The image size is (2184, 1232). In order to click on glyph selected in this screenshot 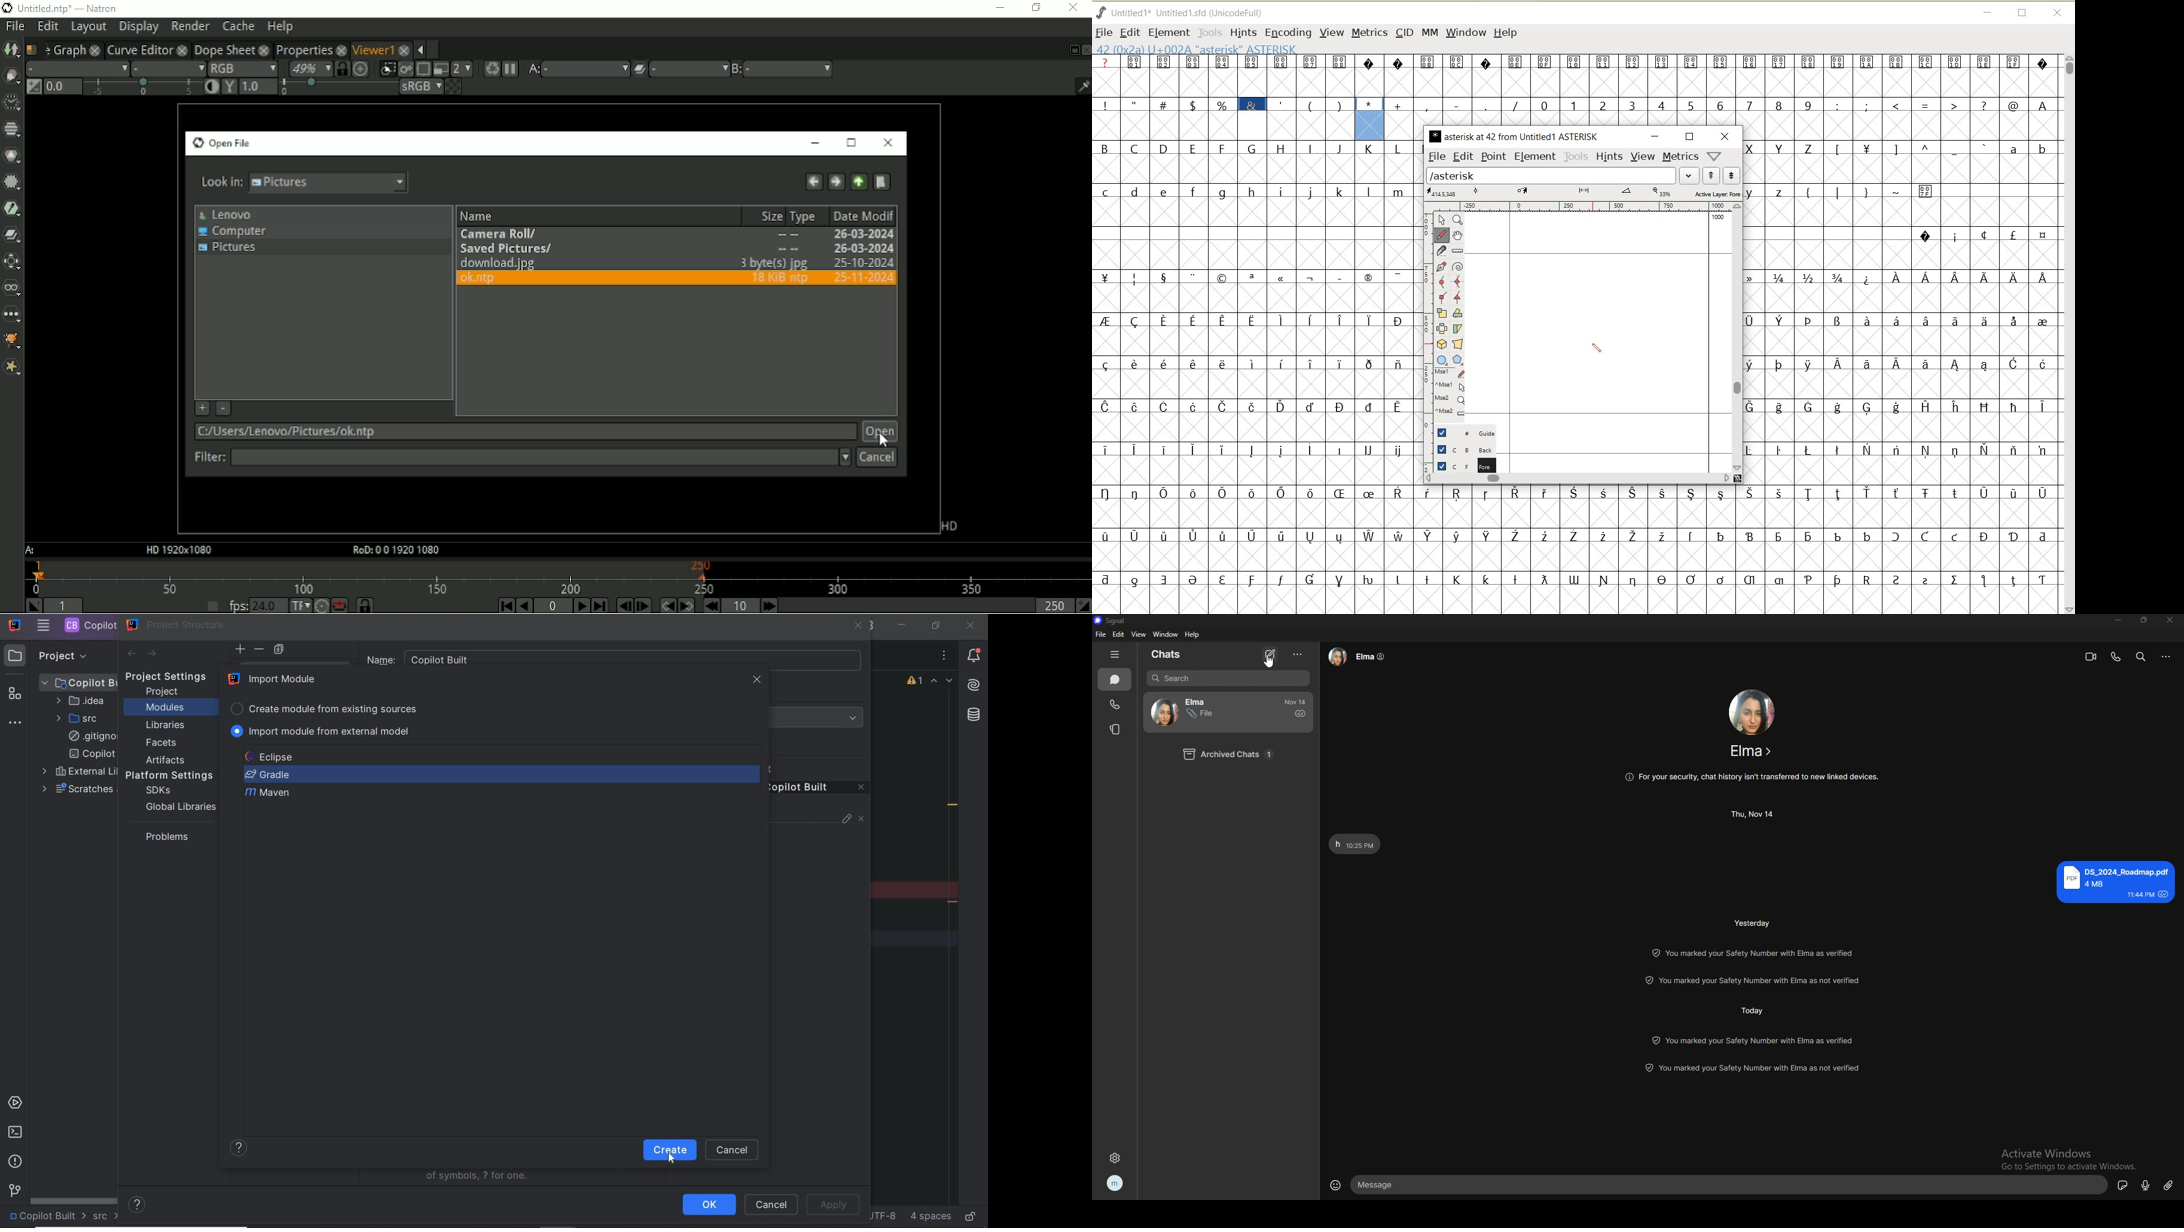, I will do `click(1370, 119)`.